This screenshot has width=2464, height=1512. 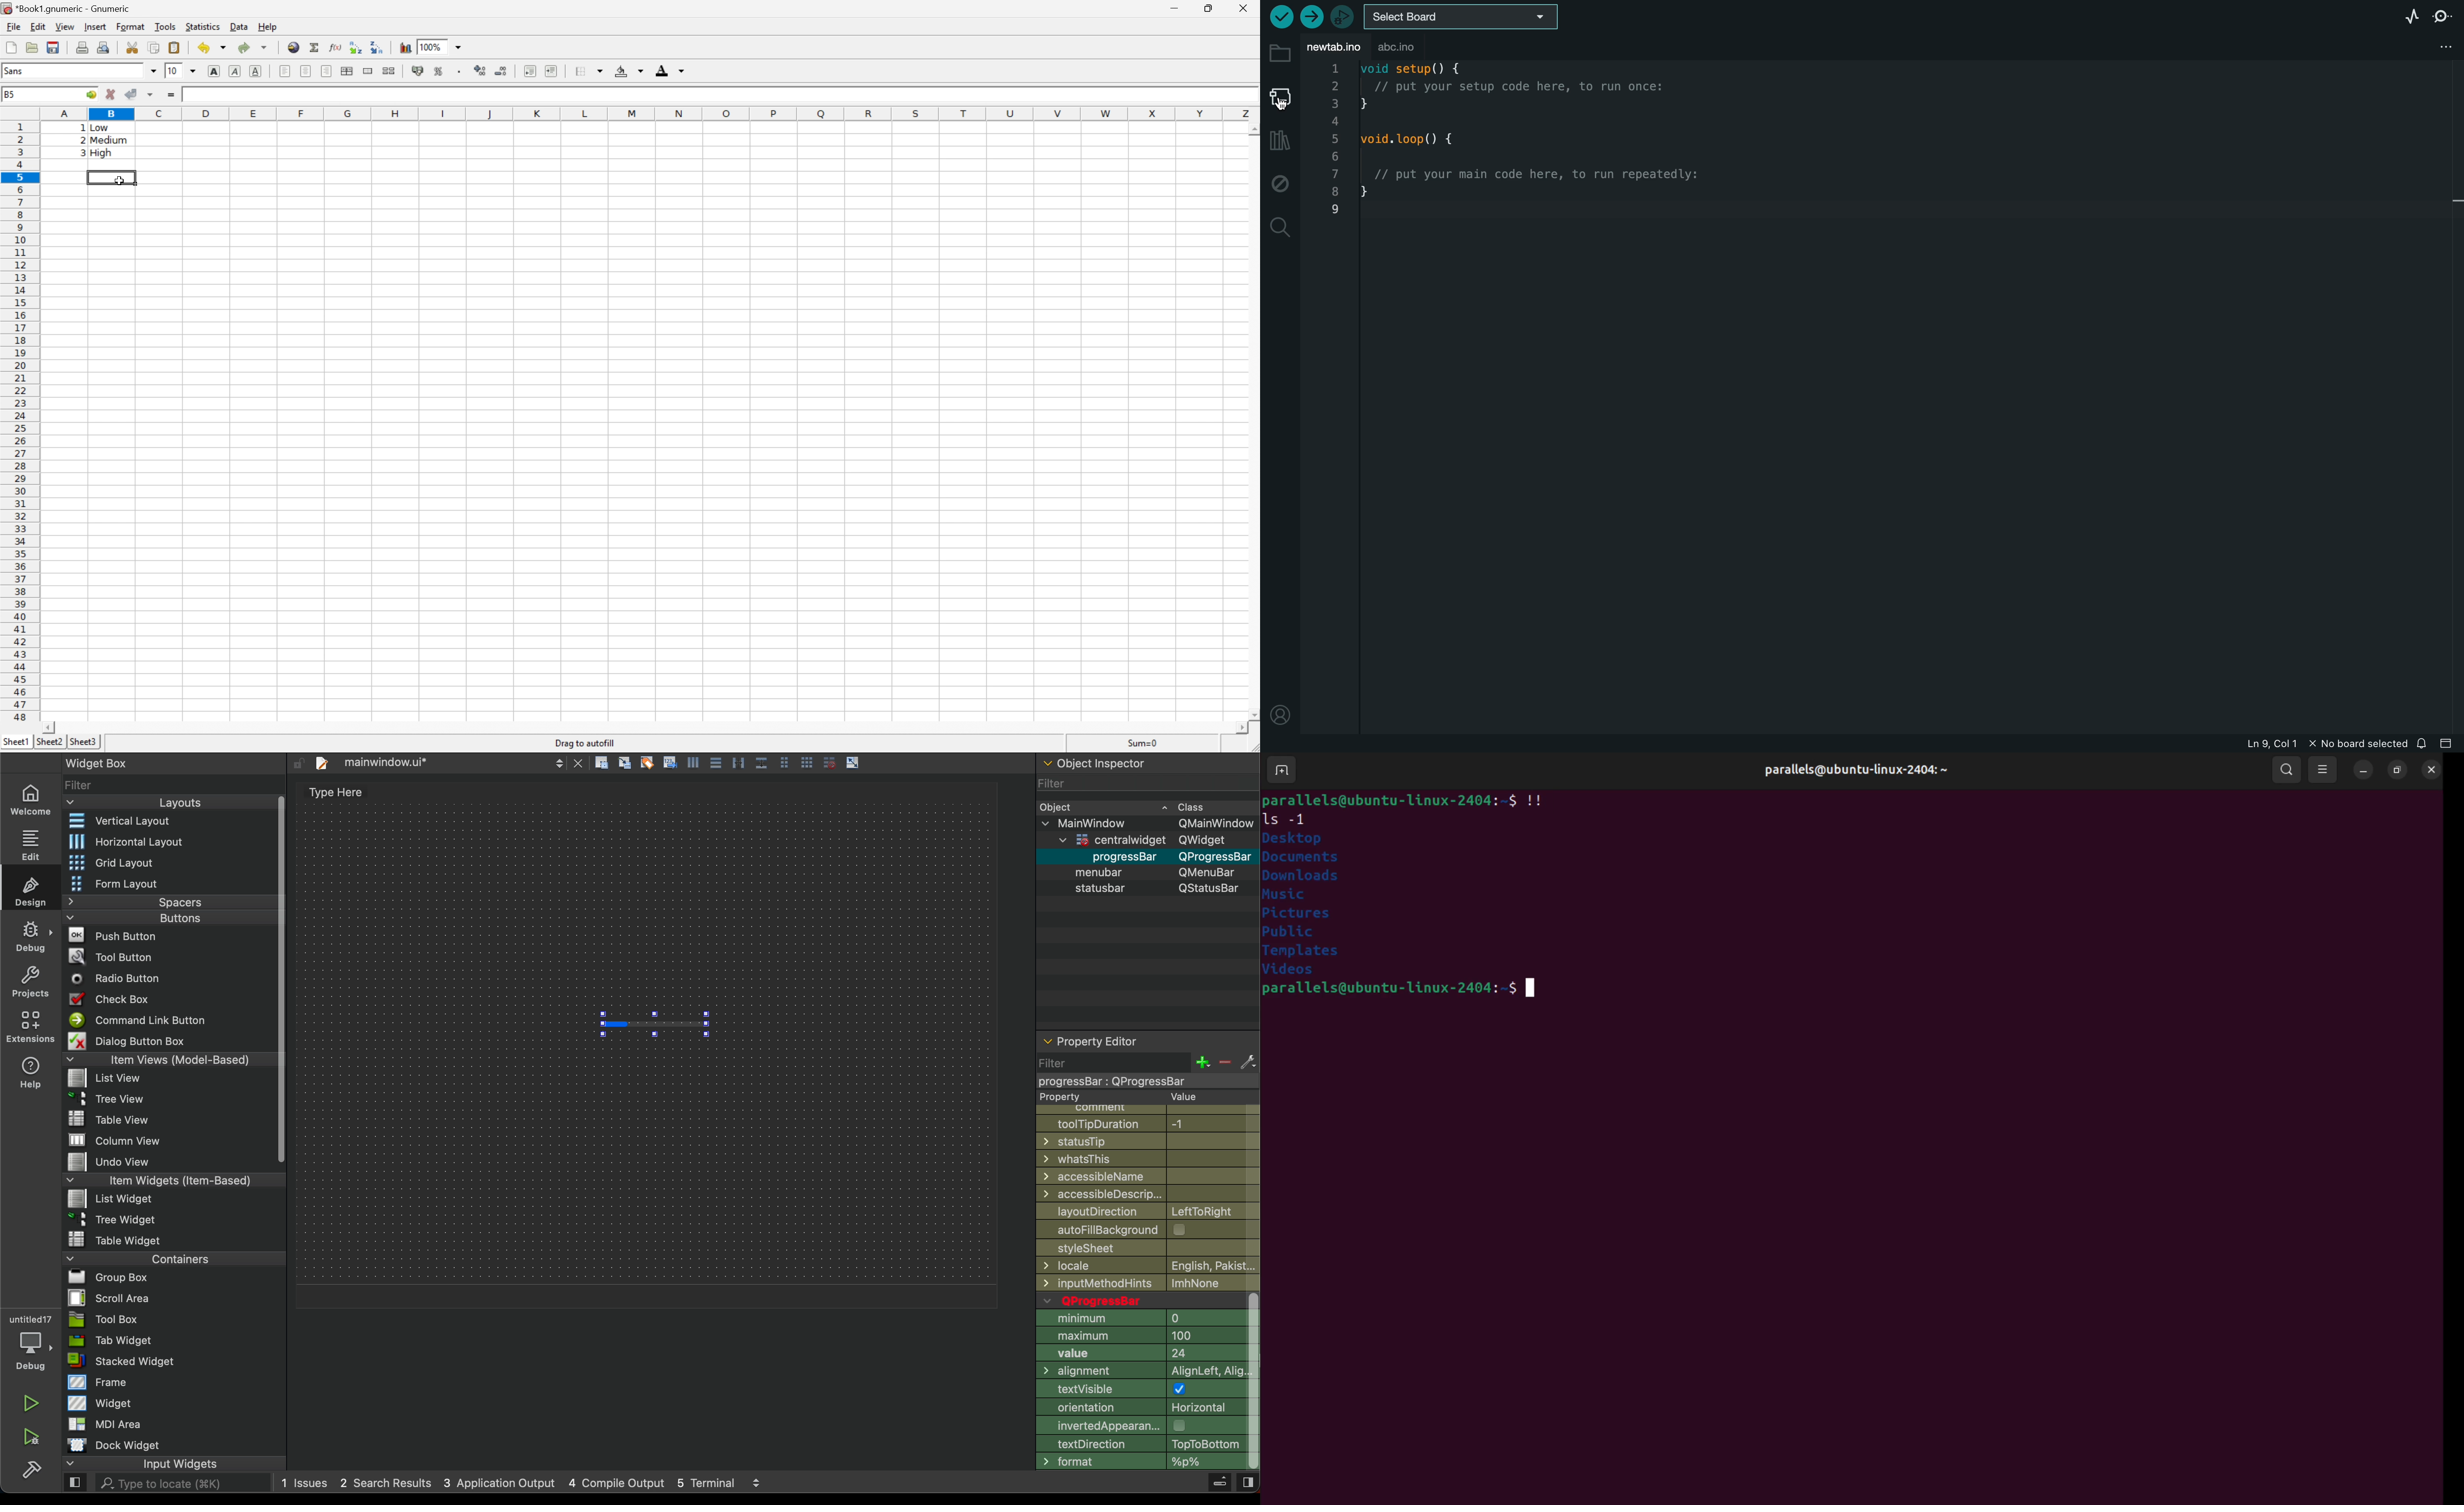 I want to click on 2, so click(x=77, y=141).